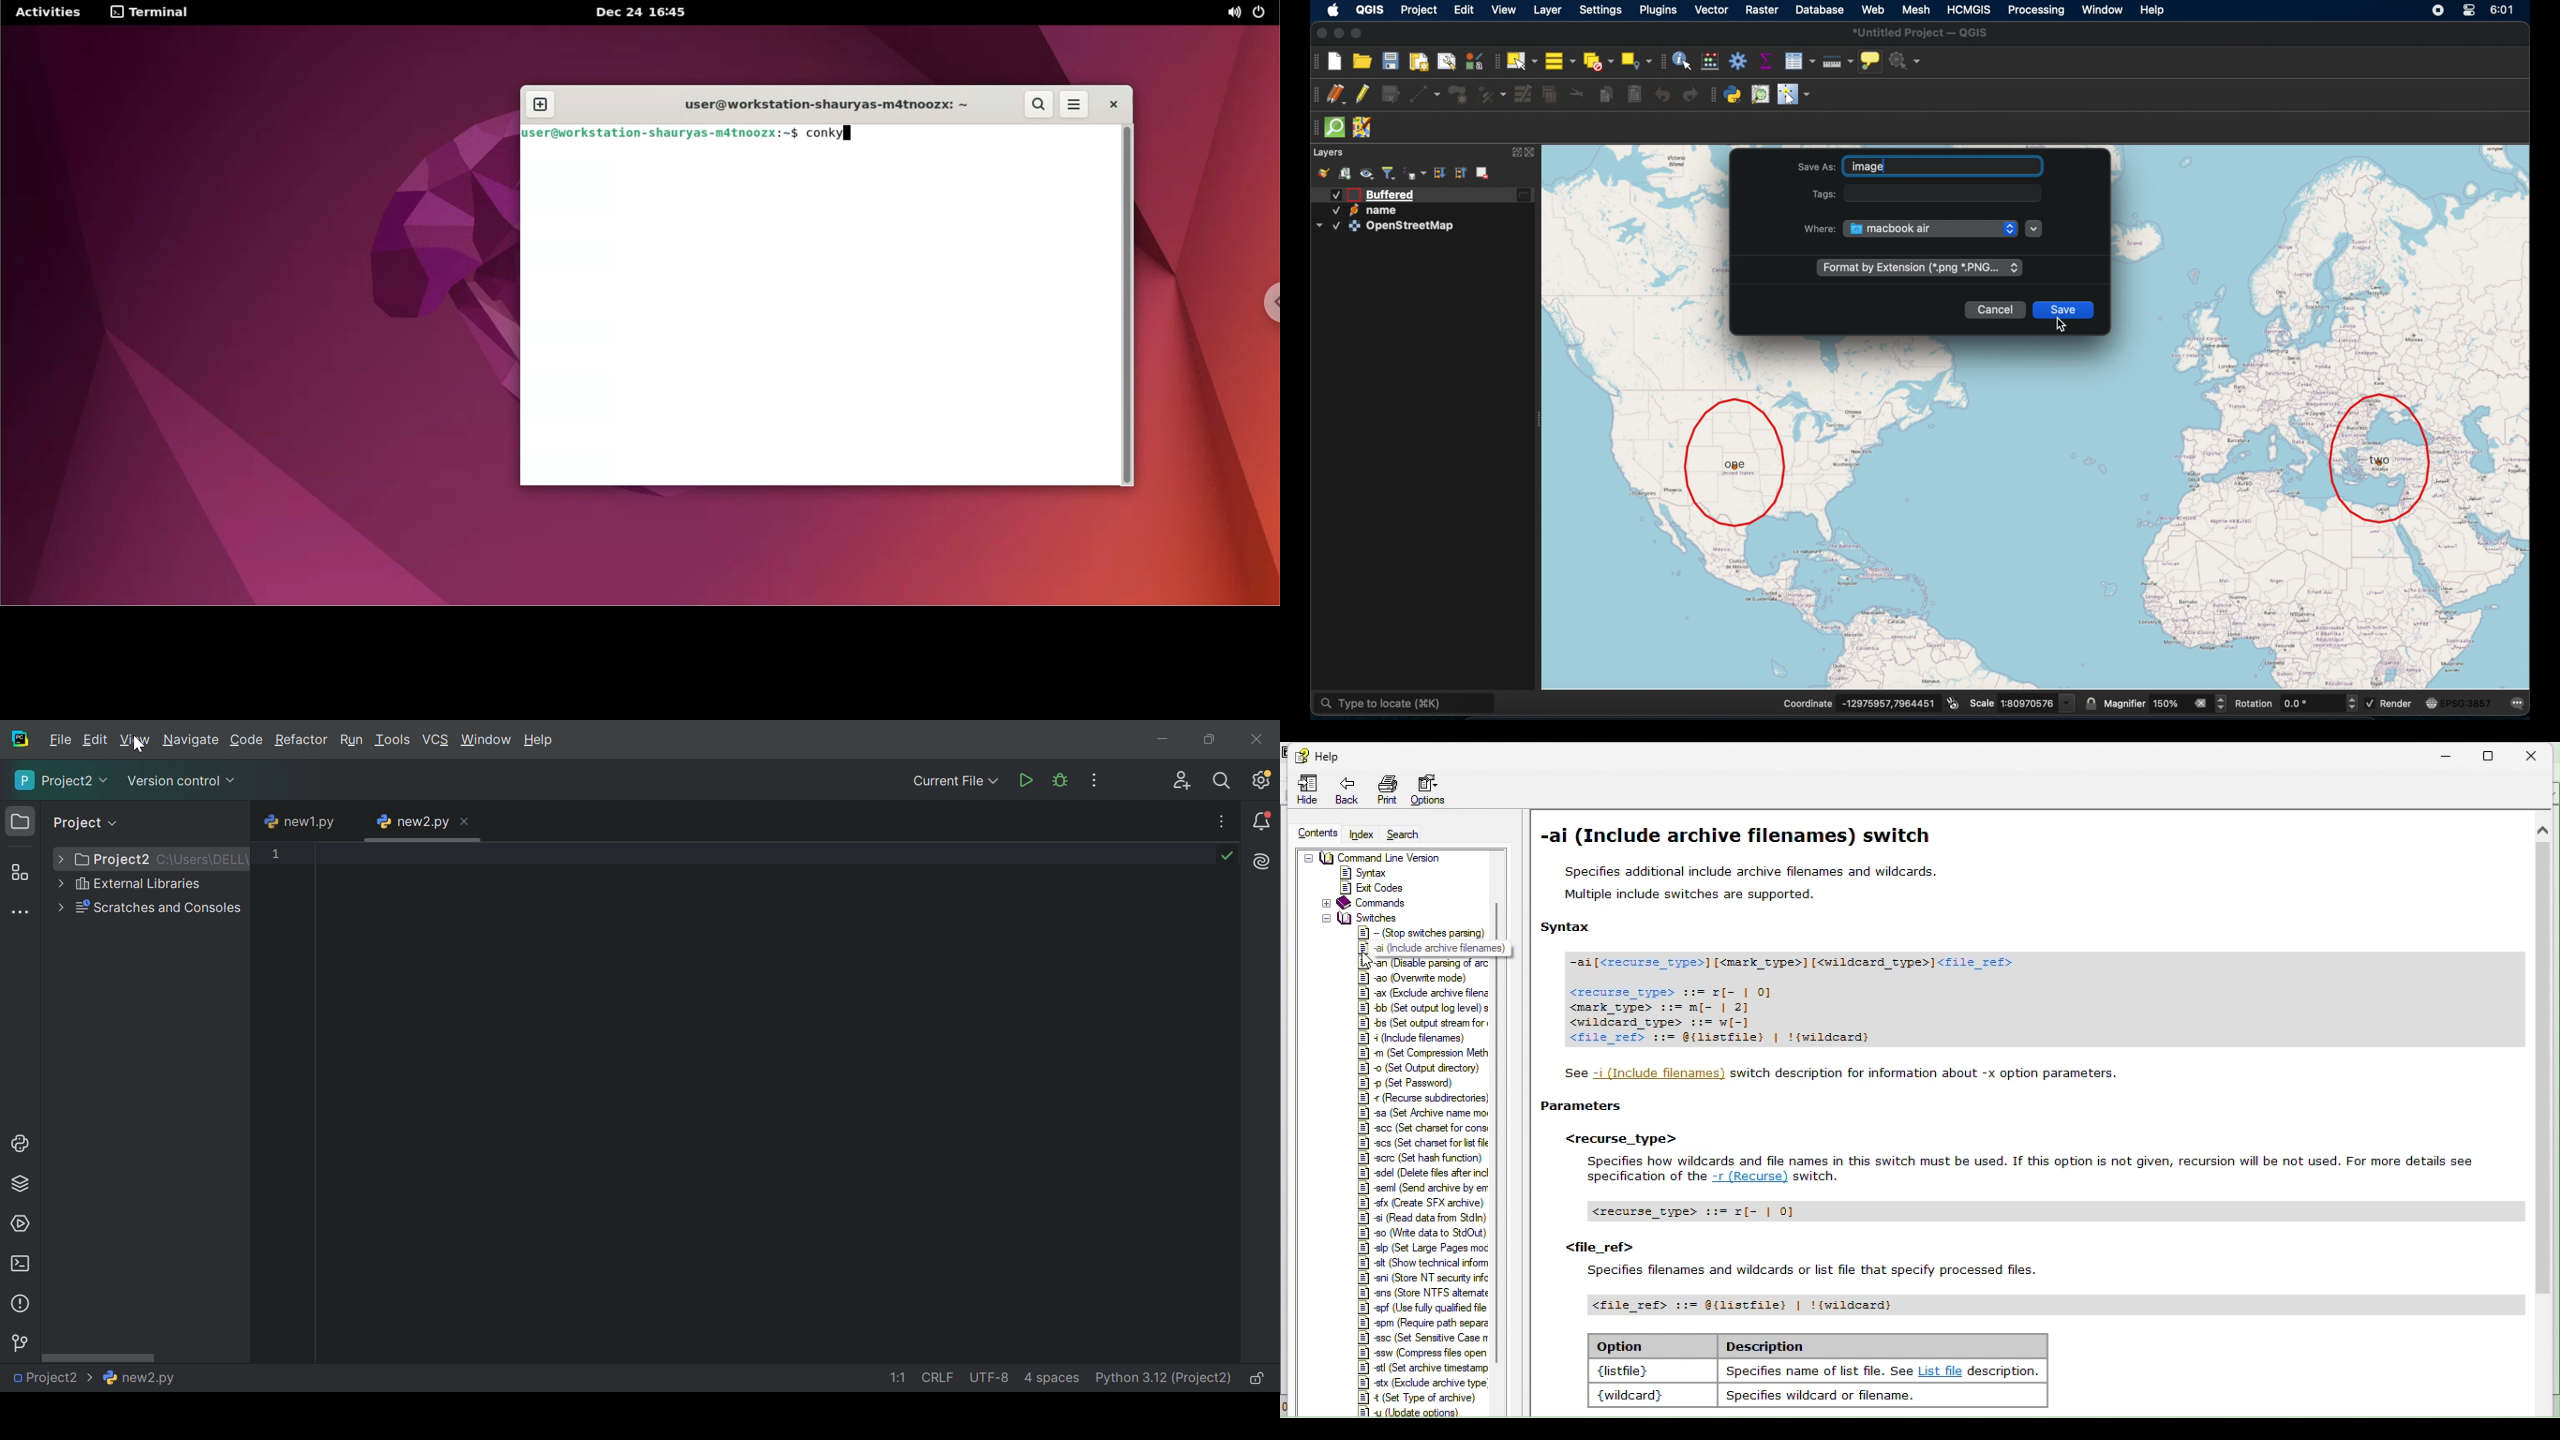  Describe the element at coordinates (1547, 10) in the screenshot. I see `layer` at that location.